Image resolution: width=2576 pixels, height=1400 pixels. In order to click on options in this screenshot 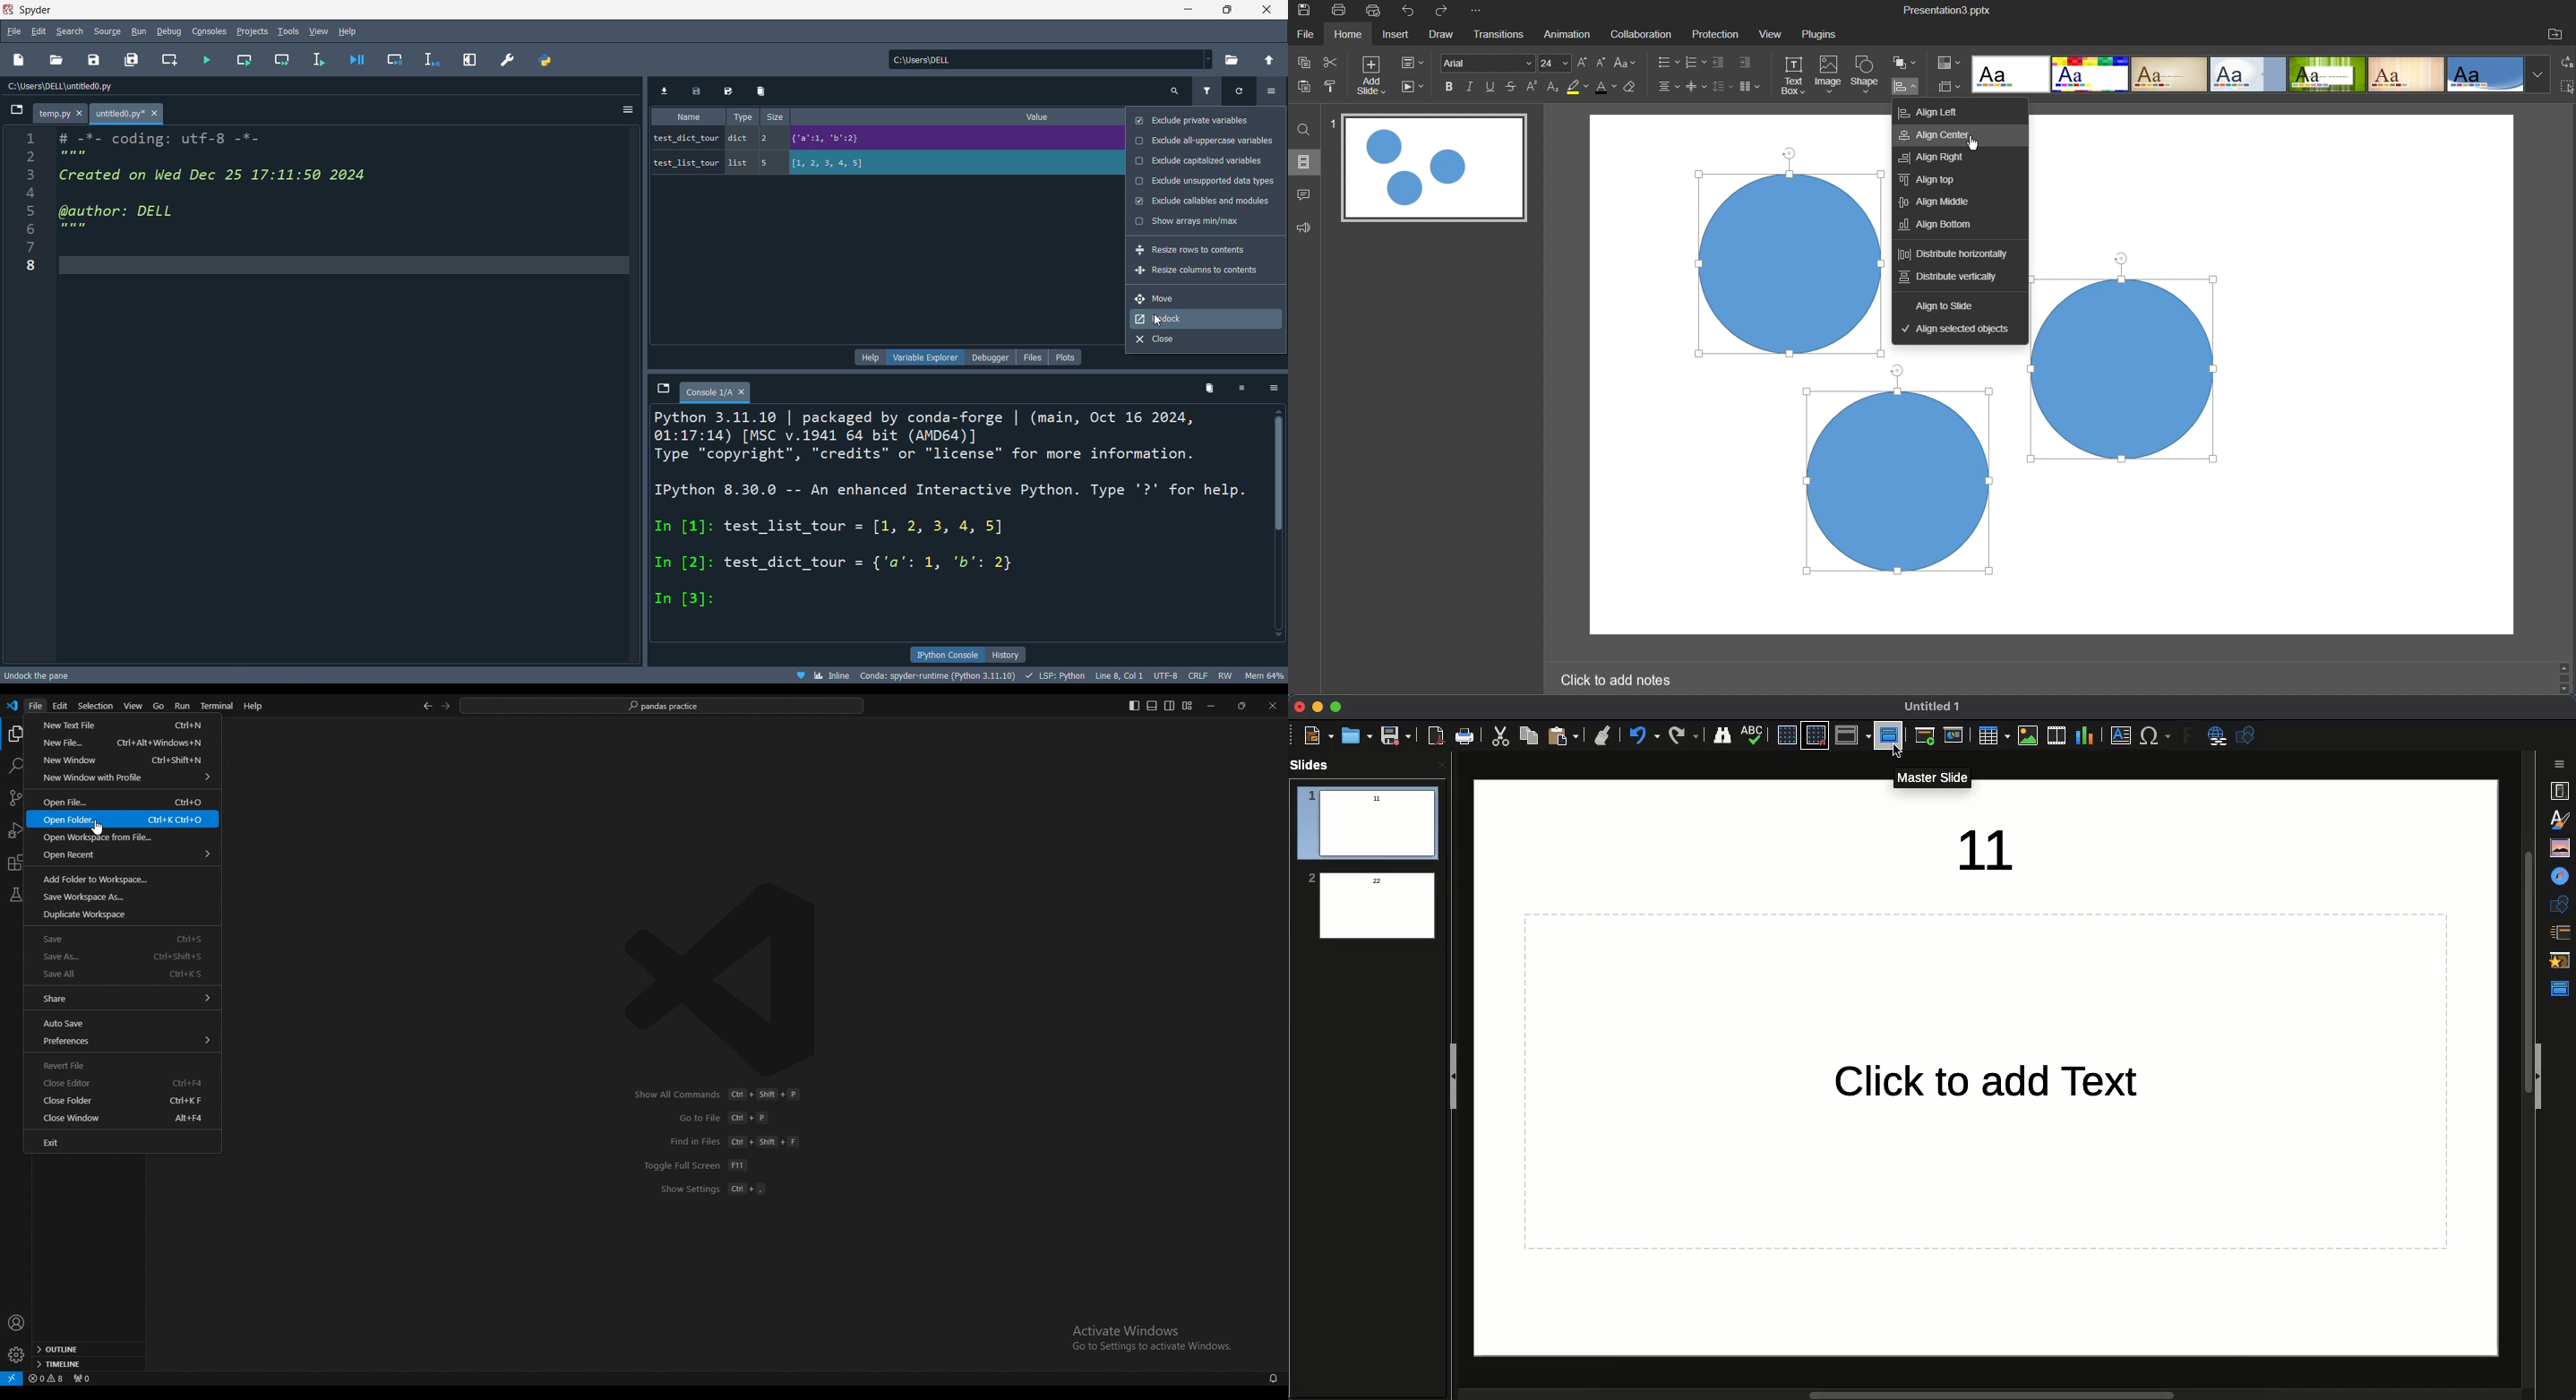, I will do `click(623, 110)`.